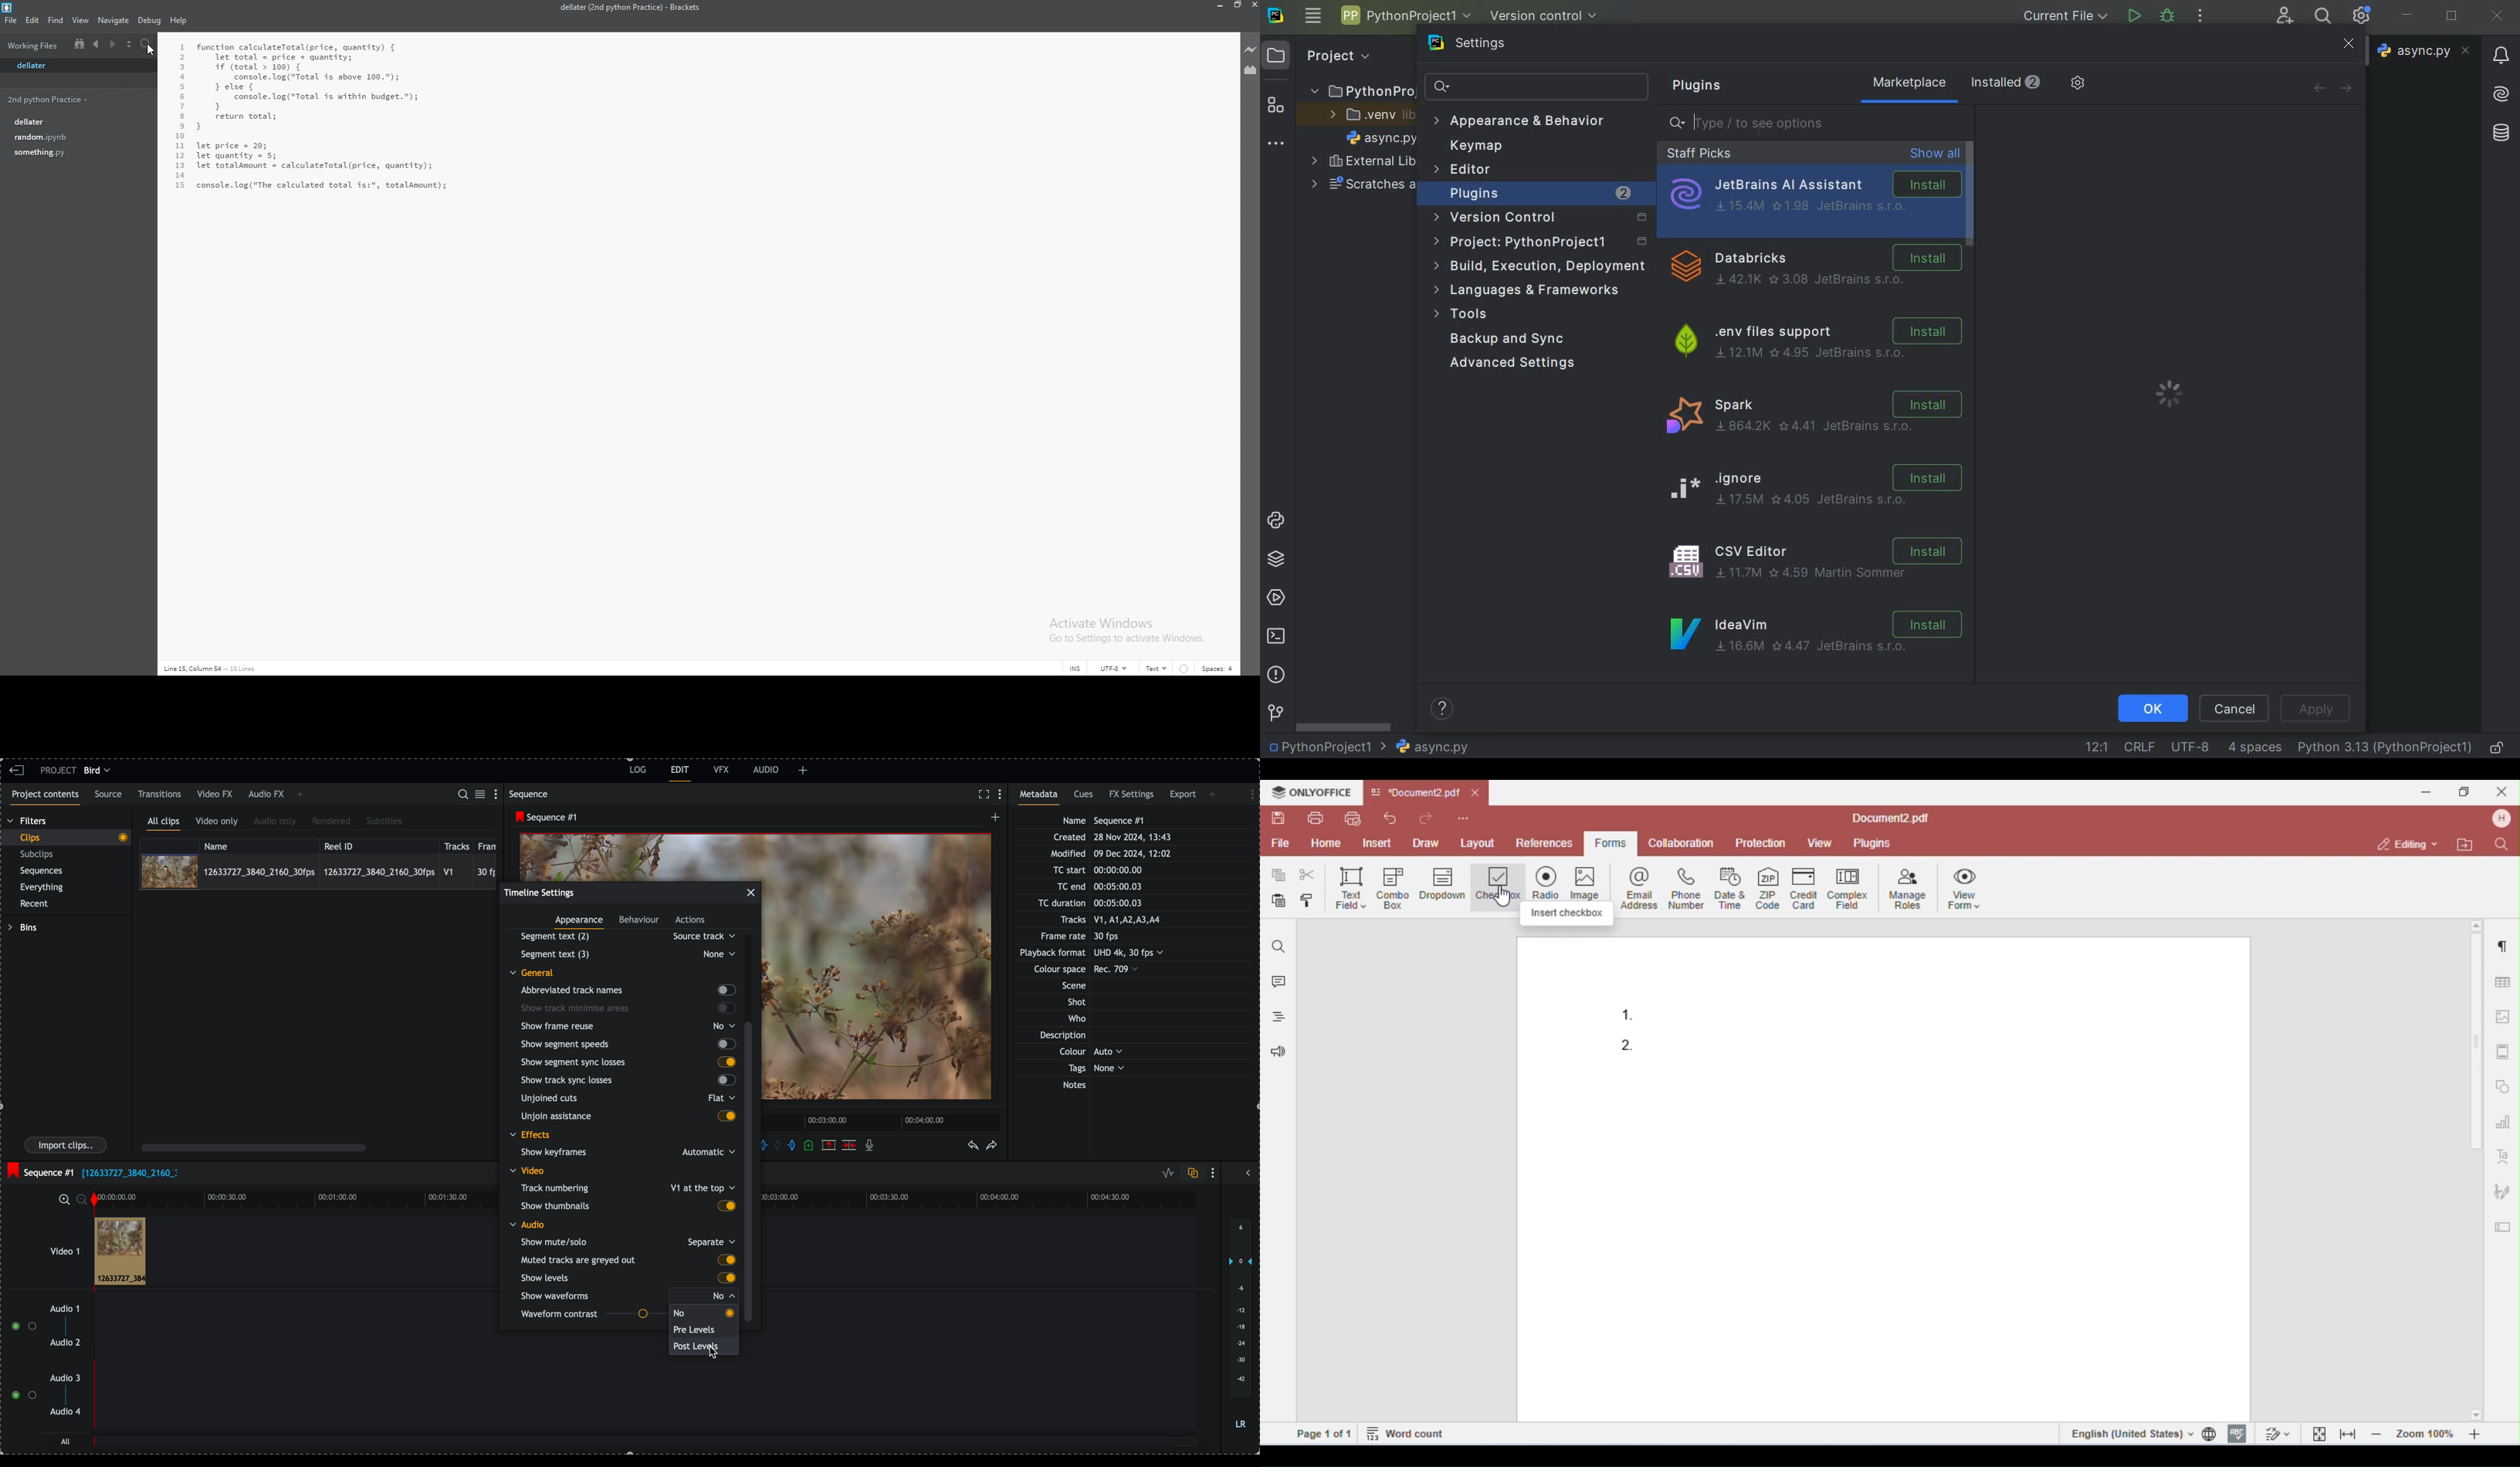  I want to click on bracket logo, so click(9, 7).